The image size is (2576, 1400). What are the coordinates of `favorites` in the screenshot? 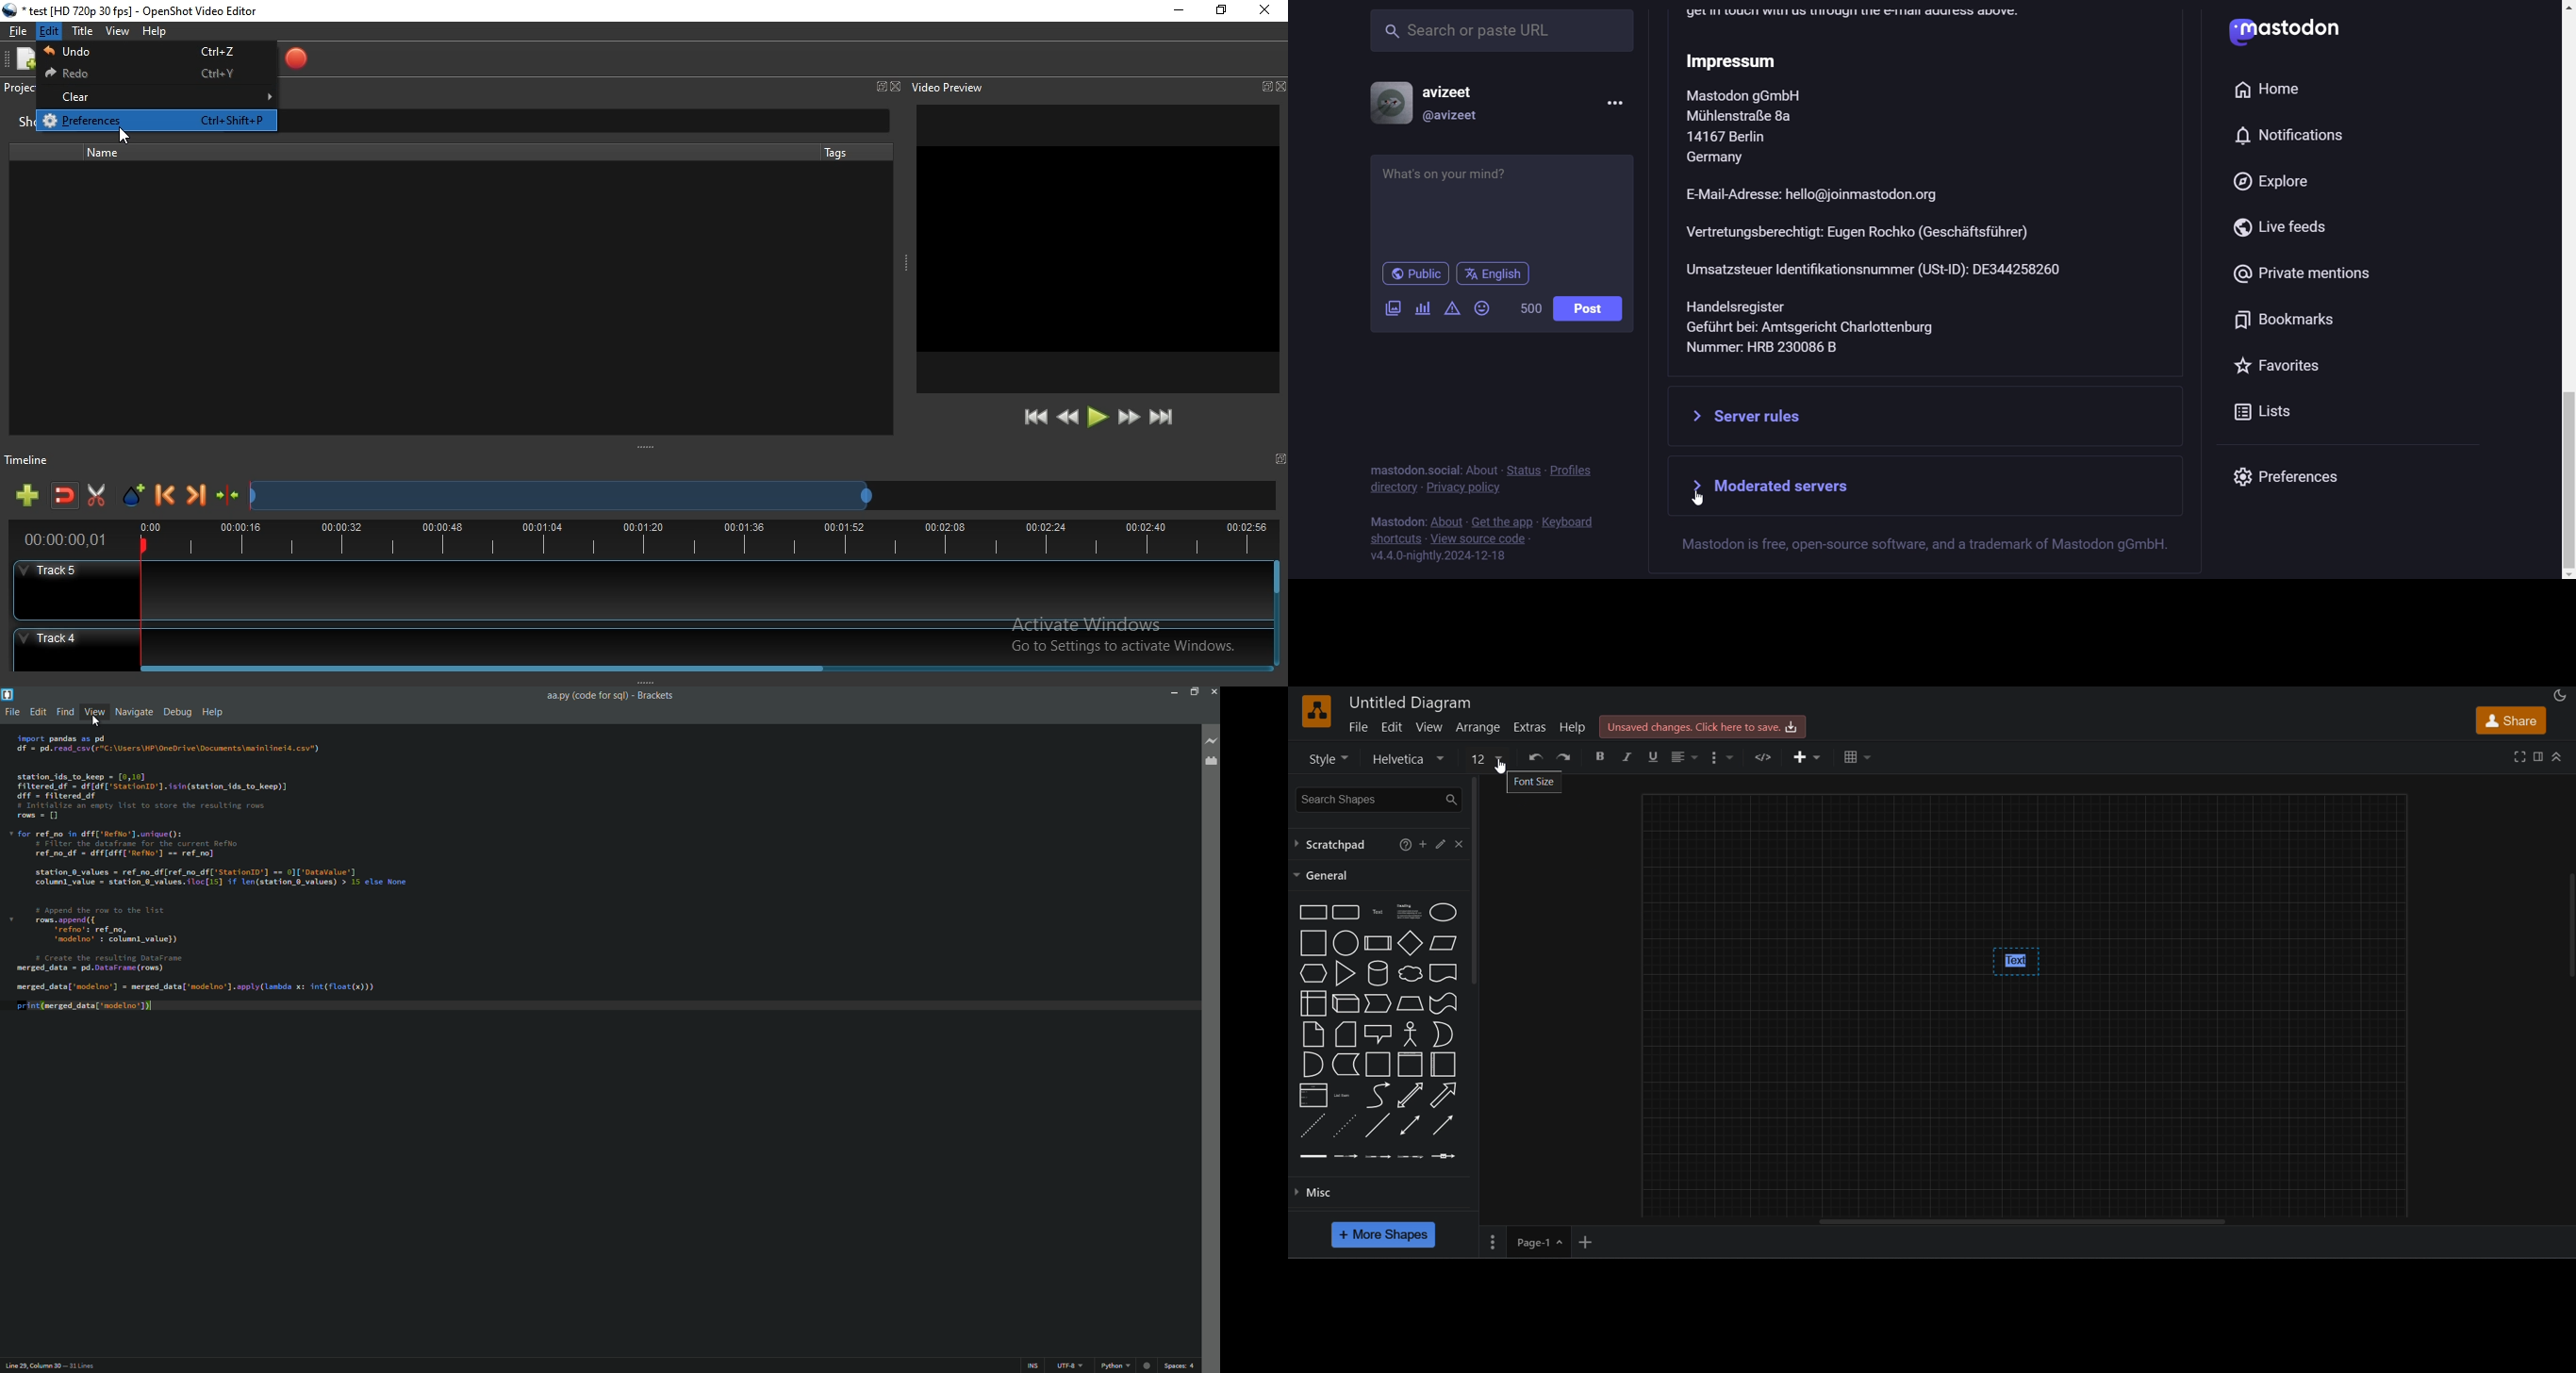 It's located at (2280, 366).